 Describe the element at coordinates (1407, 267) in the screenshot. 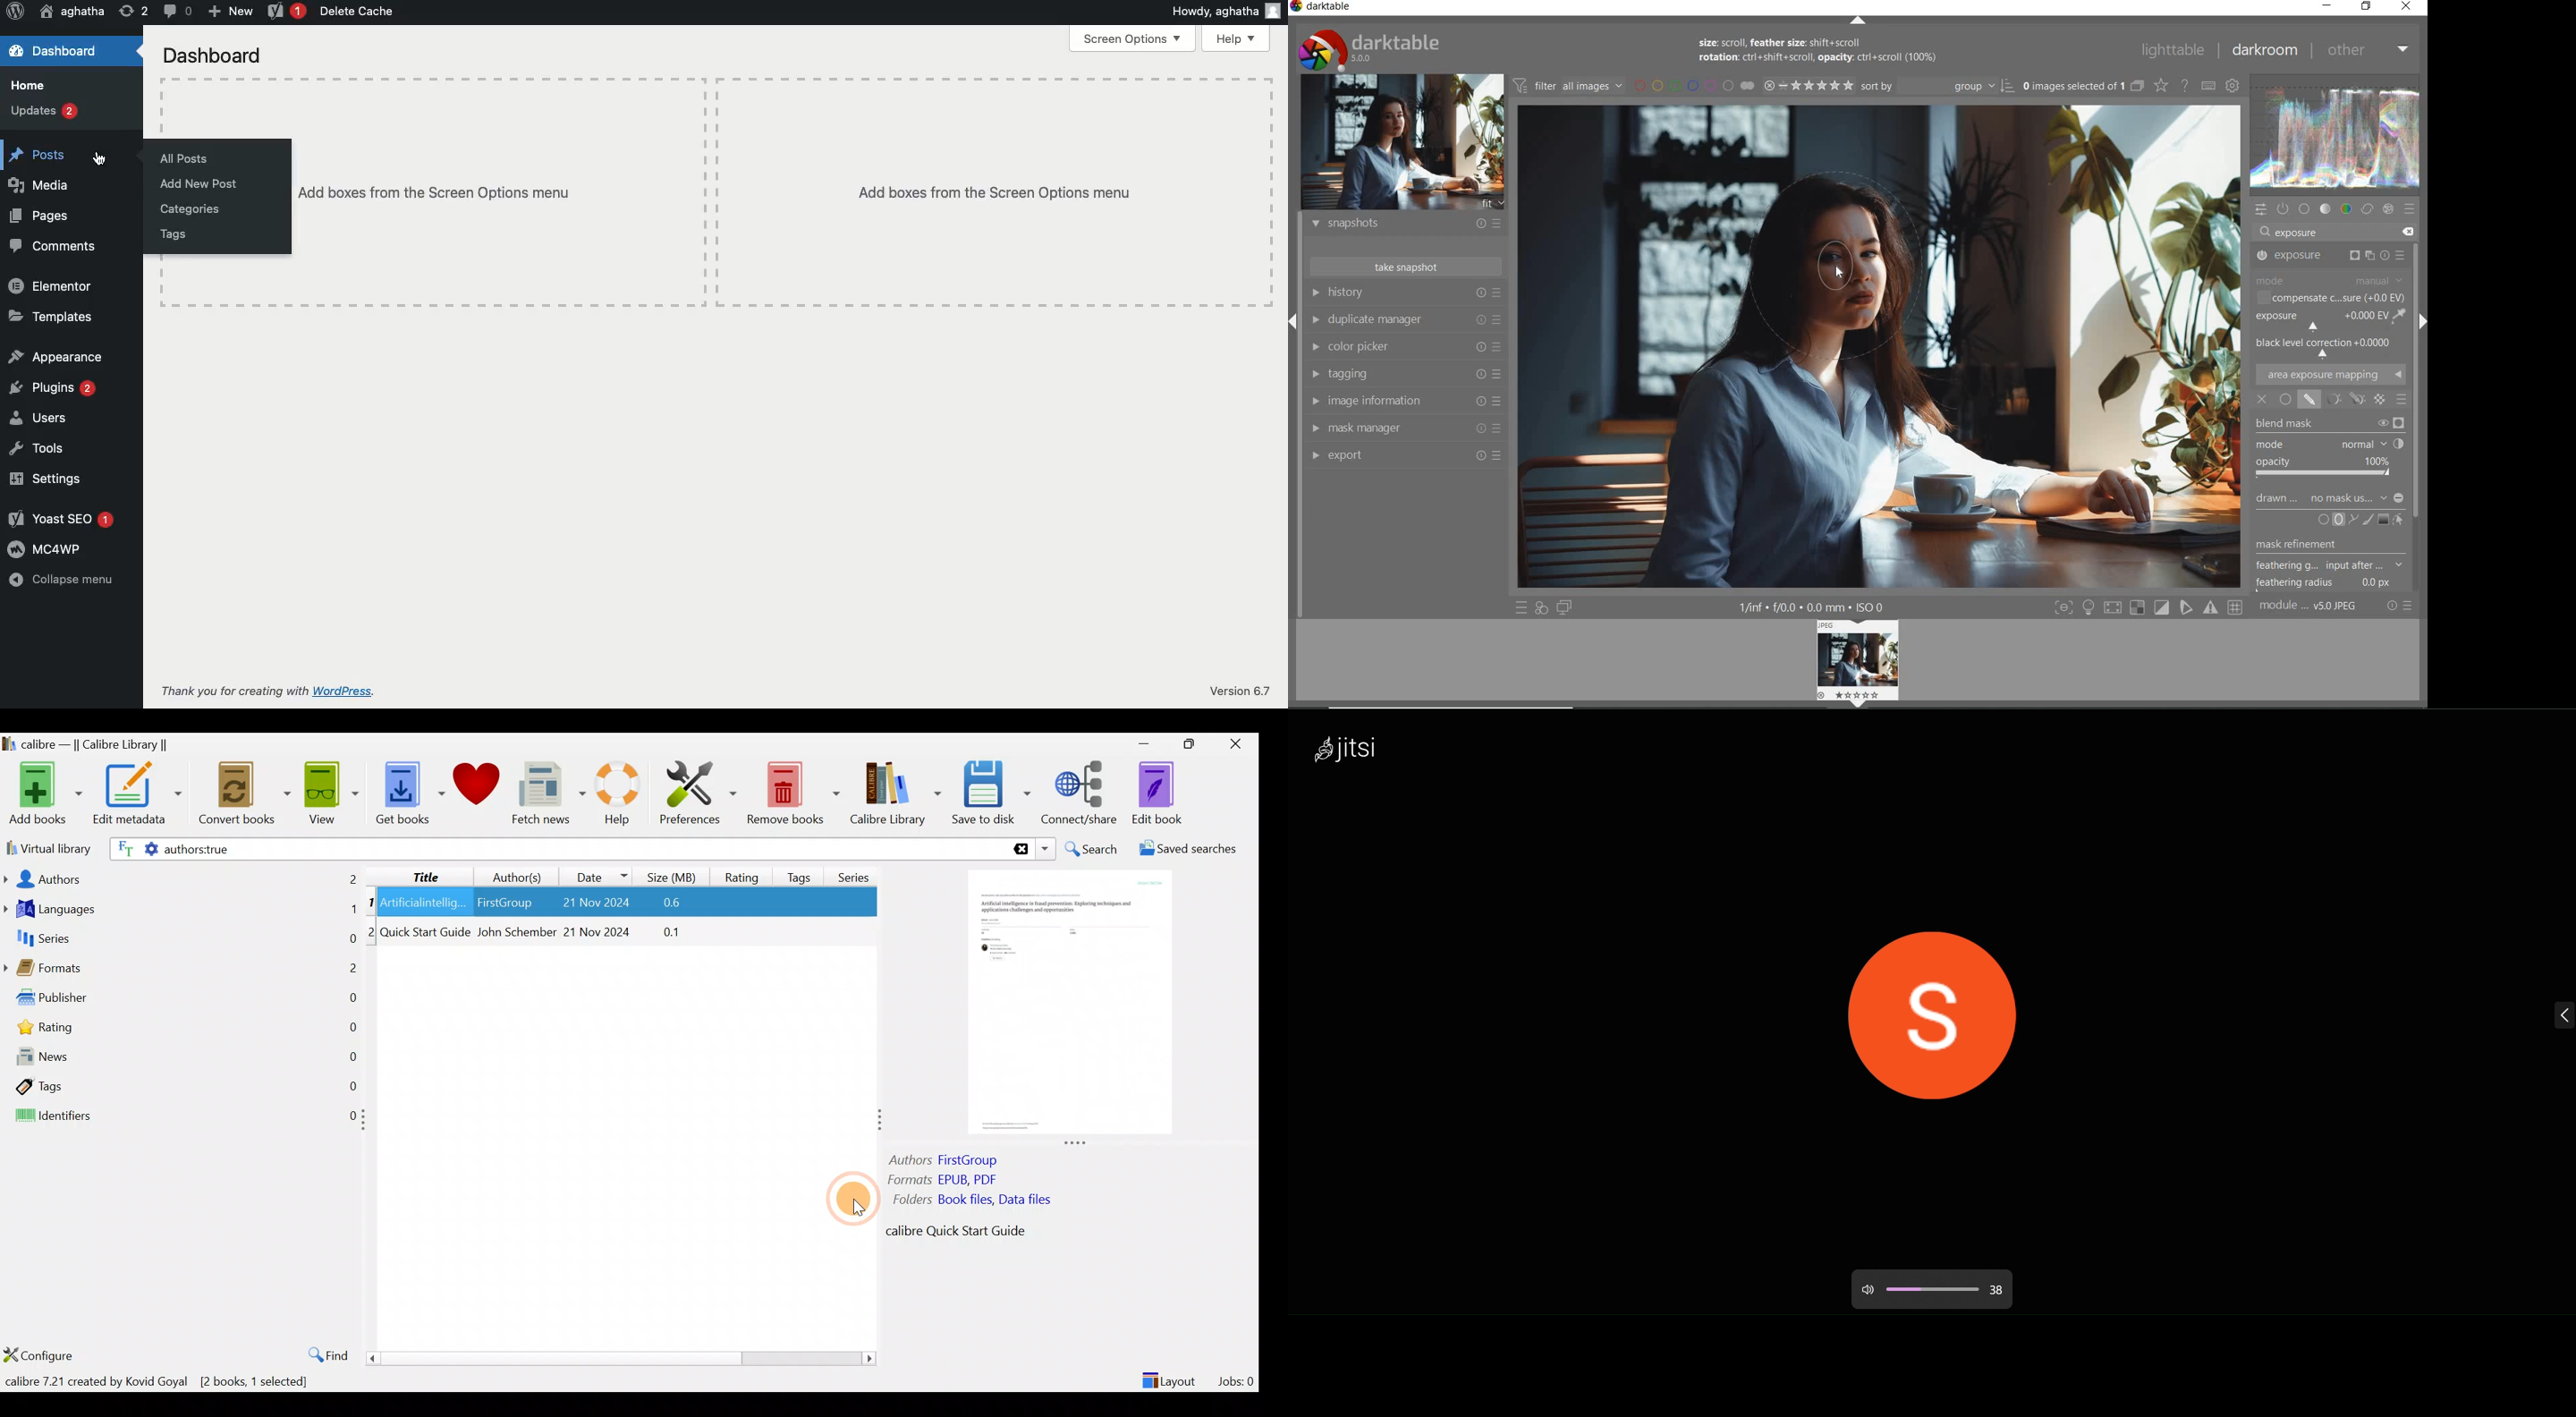

I see `take snapshot` at that location.